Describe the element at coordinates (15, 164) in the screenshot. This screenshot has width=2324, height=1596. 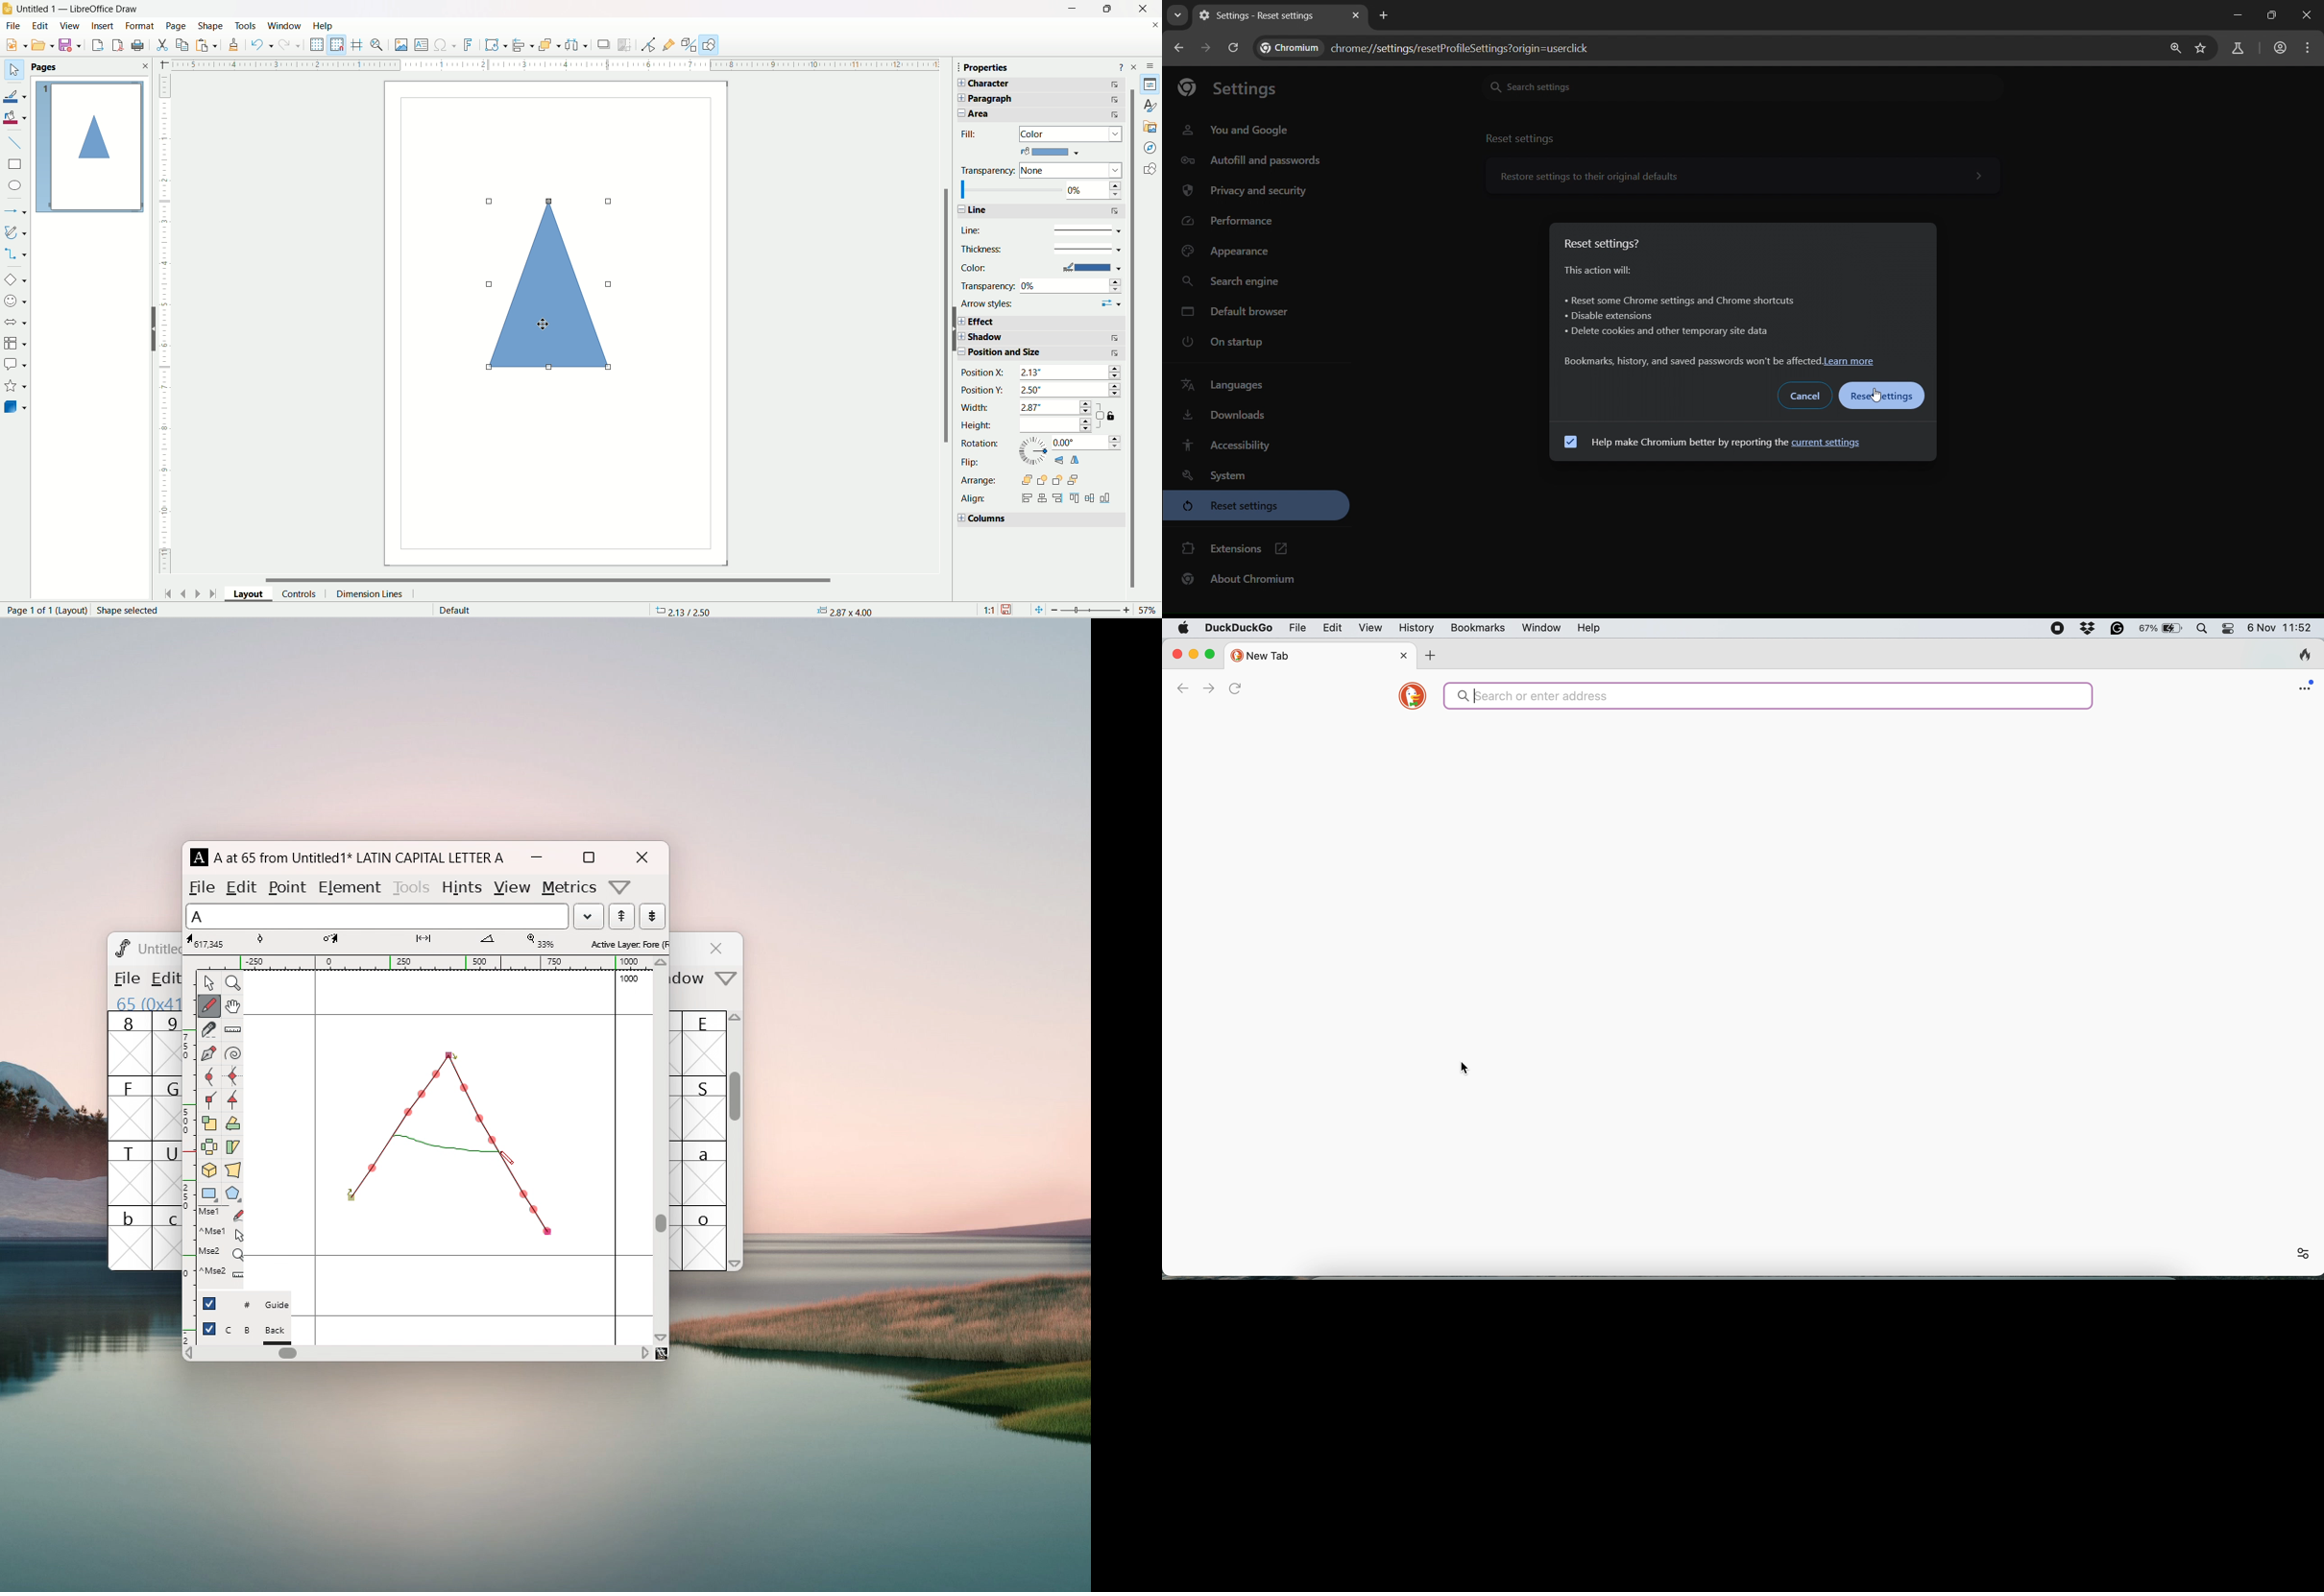
I see `Rectangle` at that location.